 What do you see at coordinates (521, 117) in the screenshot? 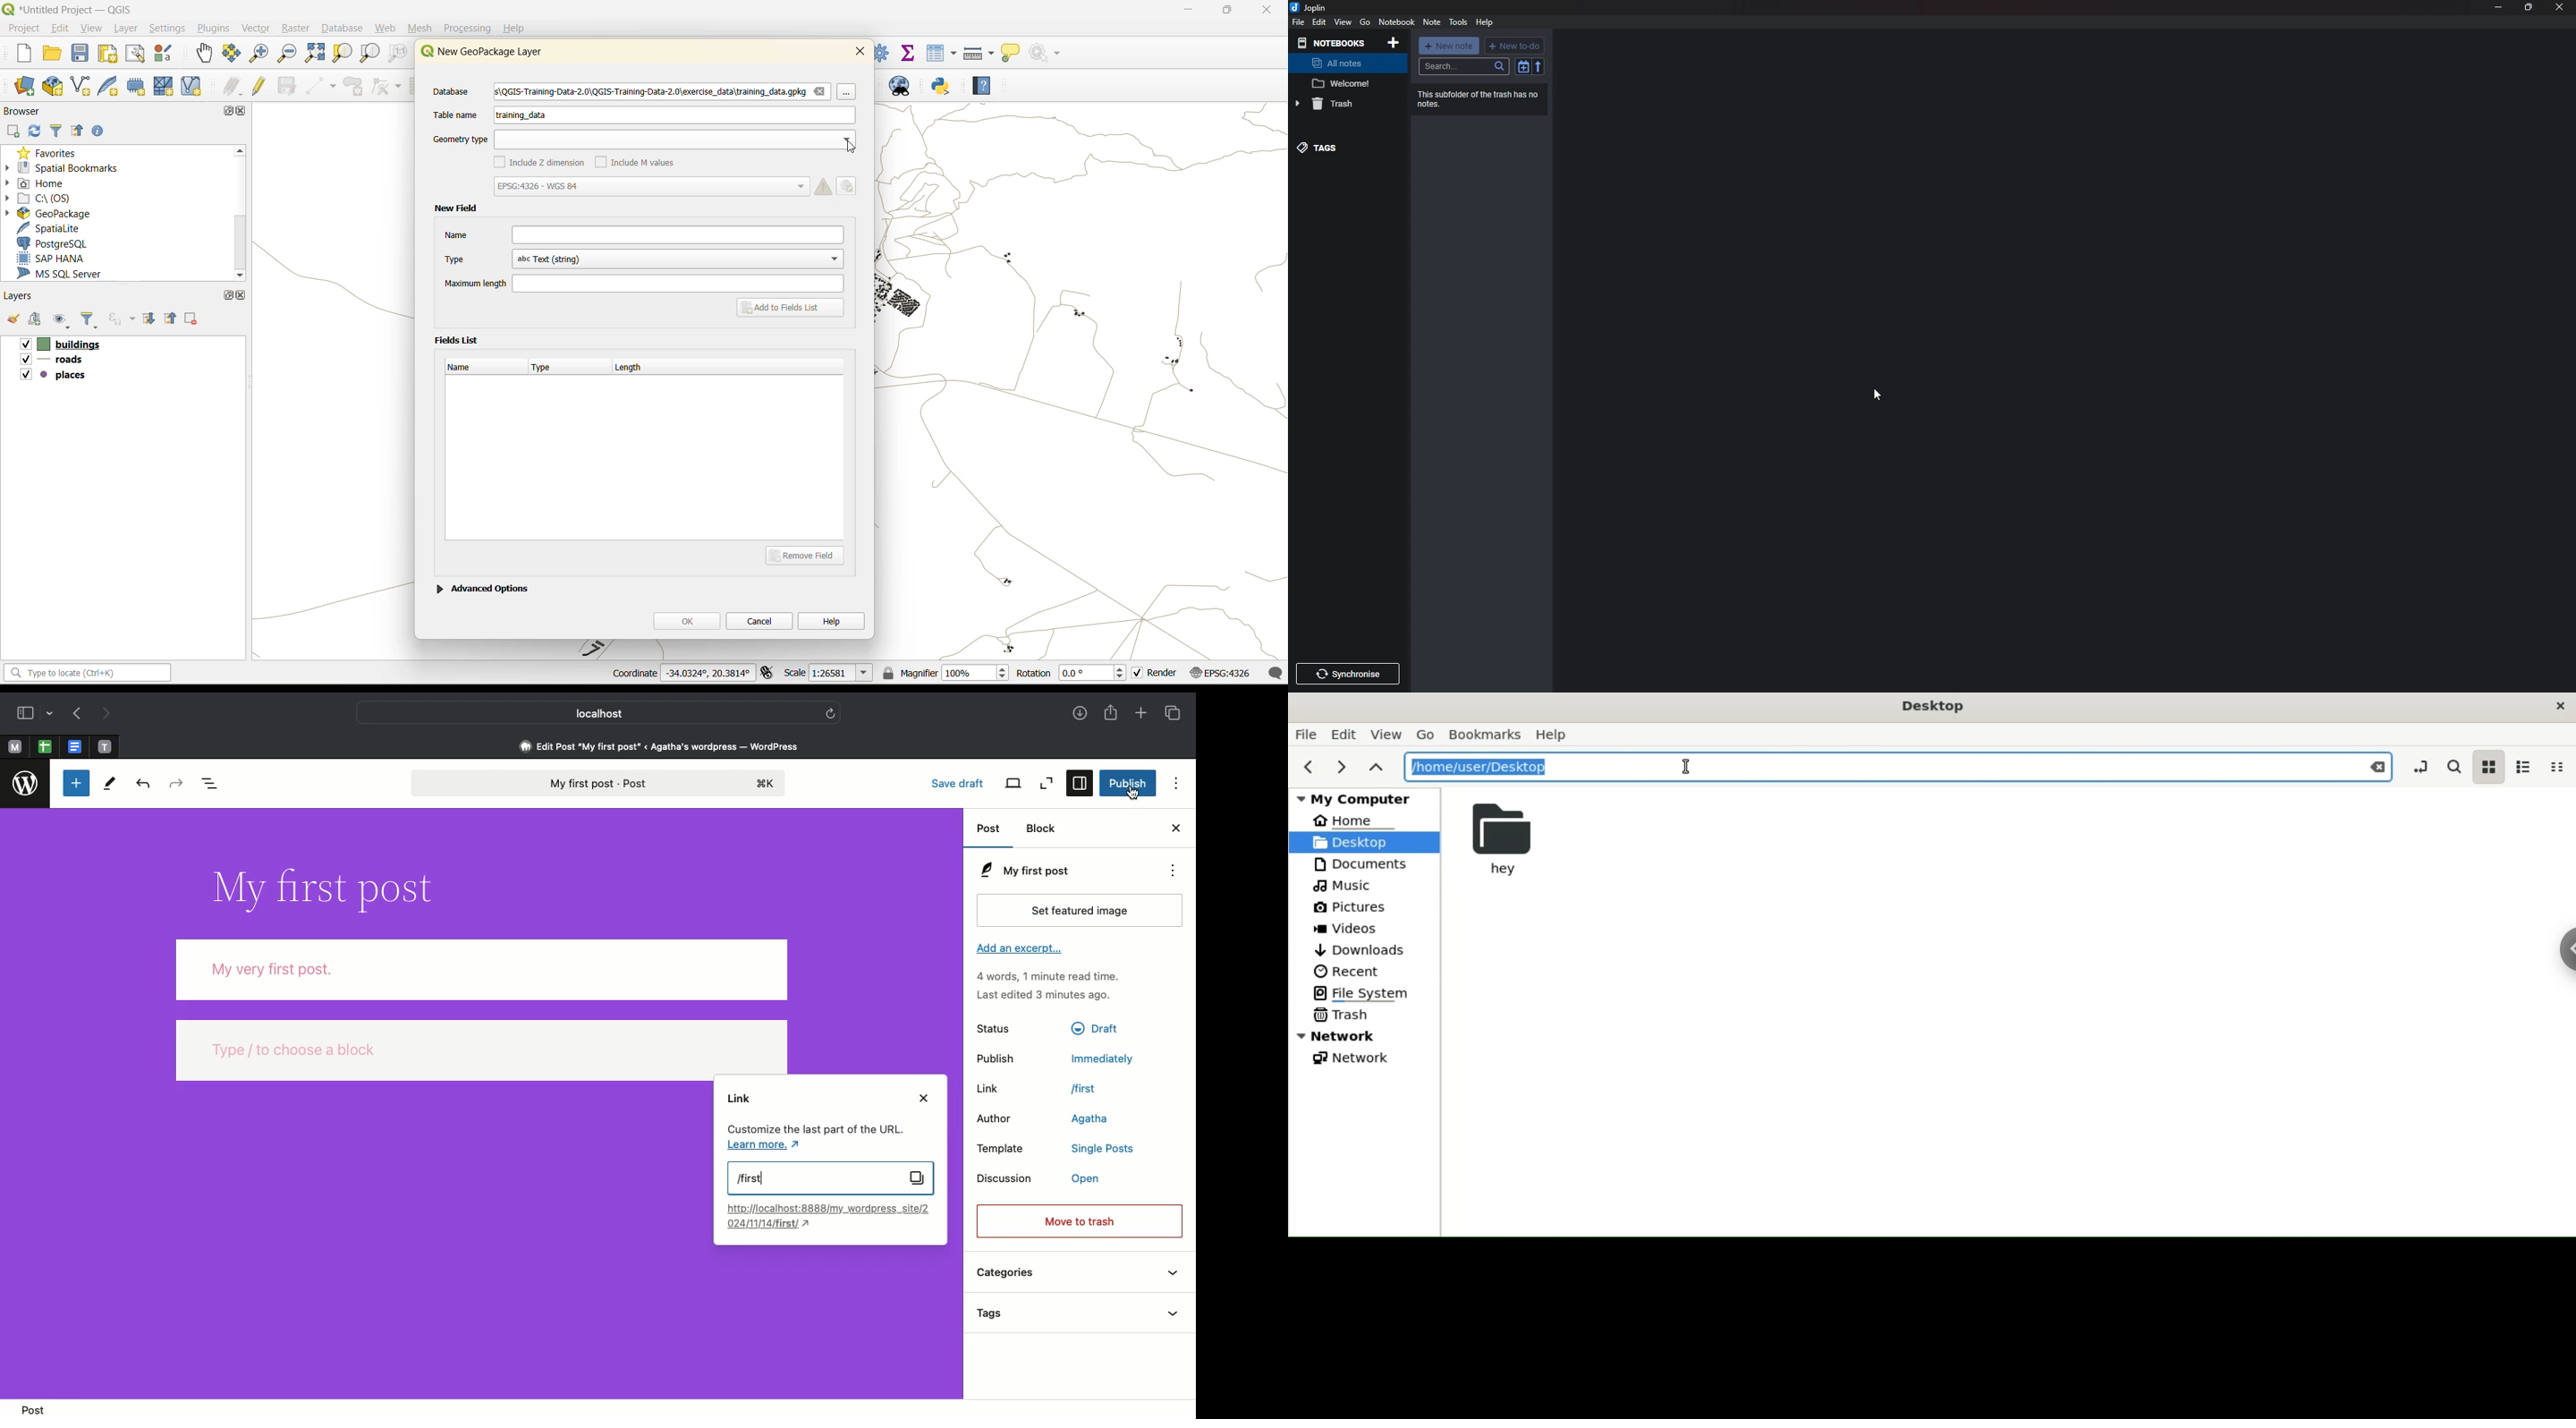
I see `training_data` at bounding box center [521, 117].